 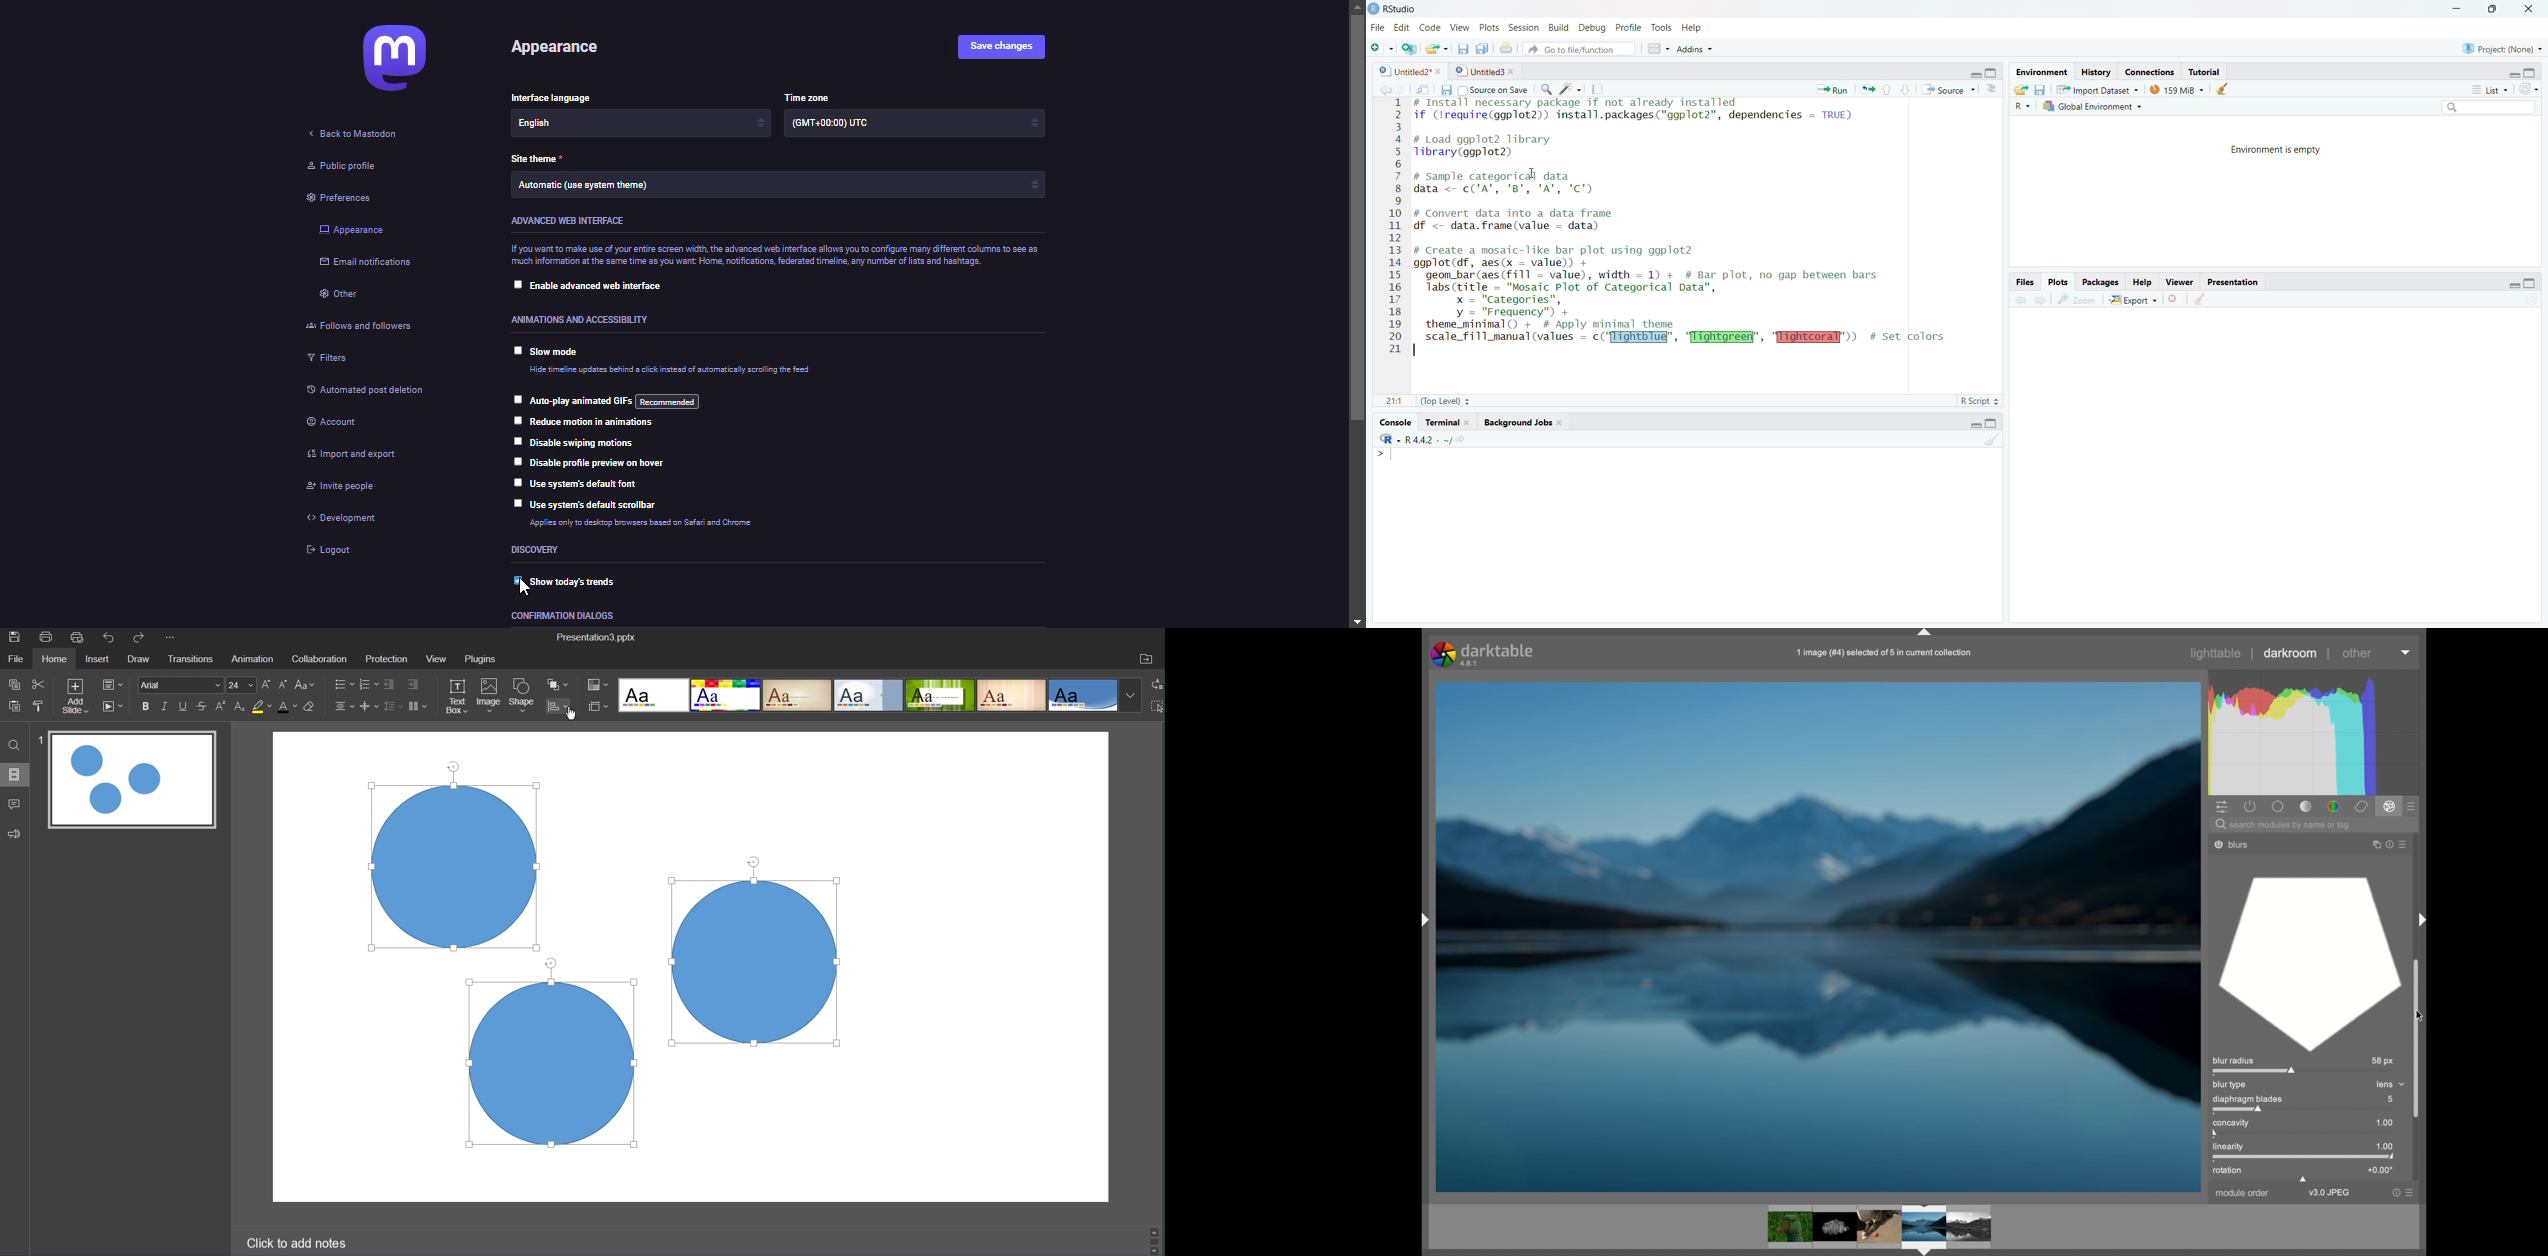 I want to click on info, so click(x=661, y=526).